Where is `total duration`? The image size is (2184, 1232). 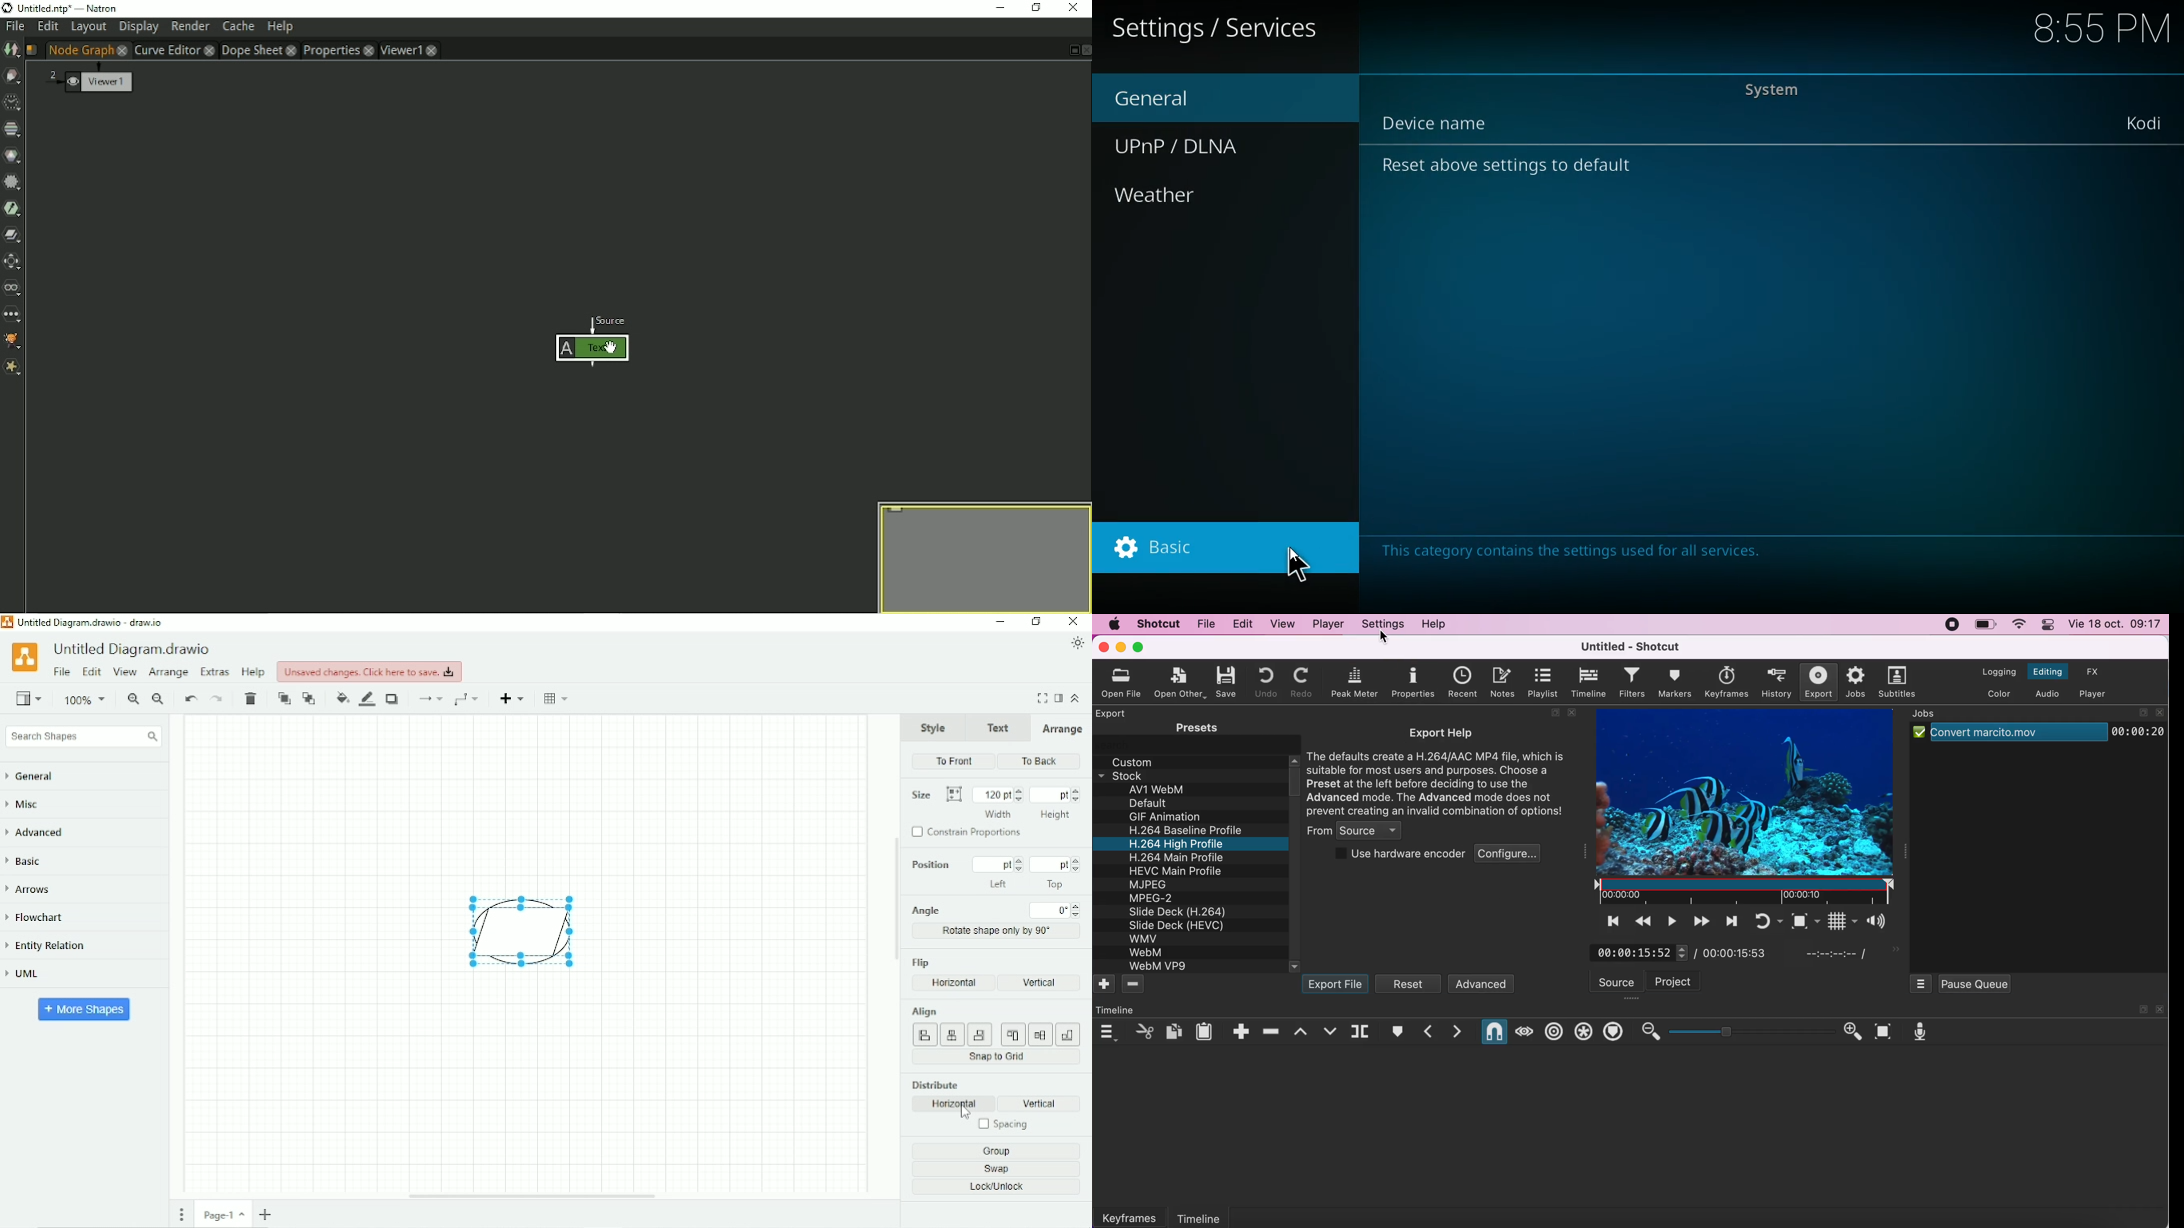
total duration is located at coordinates (1743, 952).